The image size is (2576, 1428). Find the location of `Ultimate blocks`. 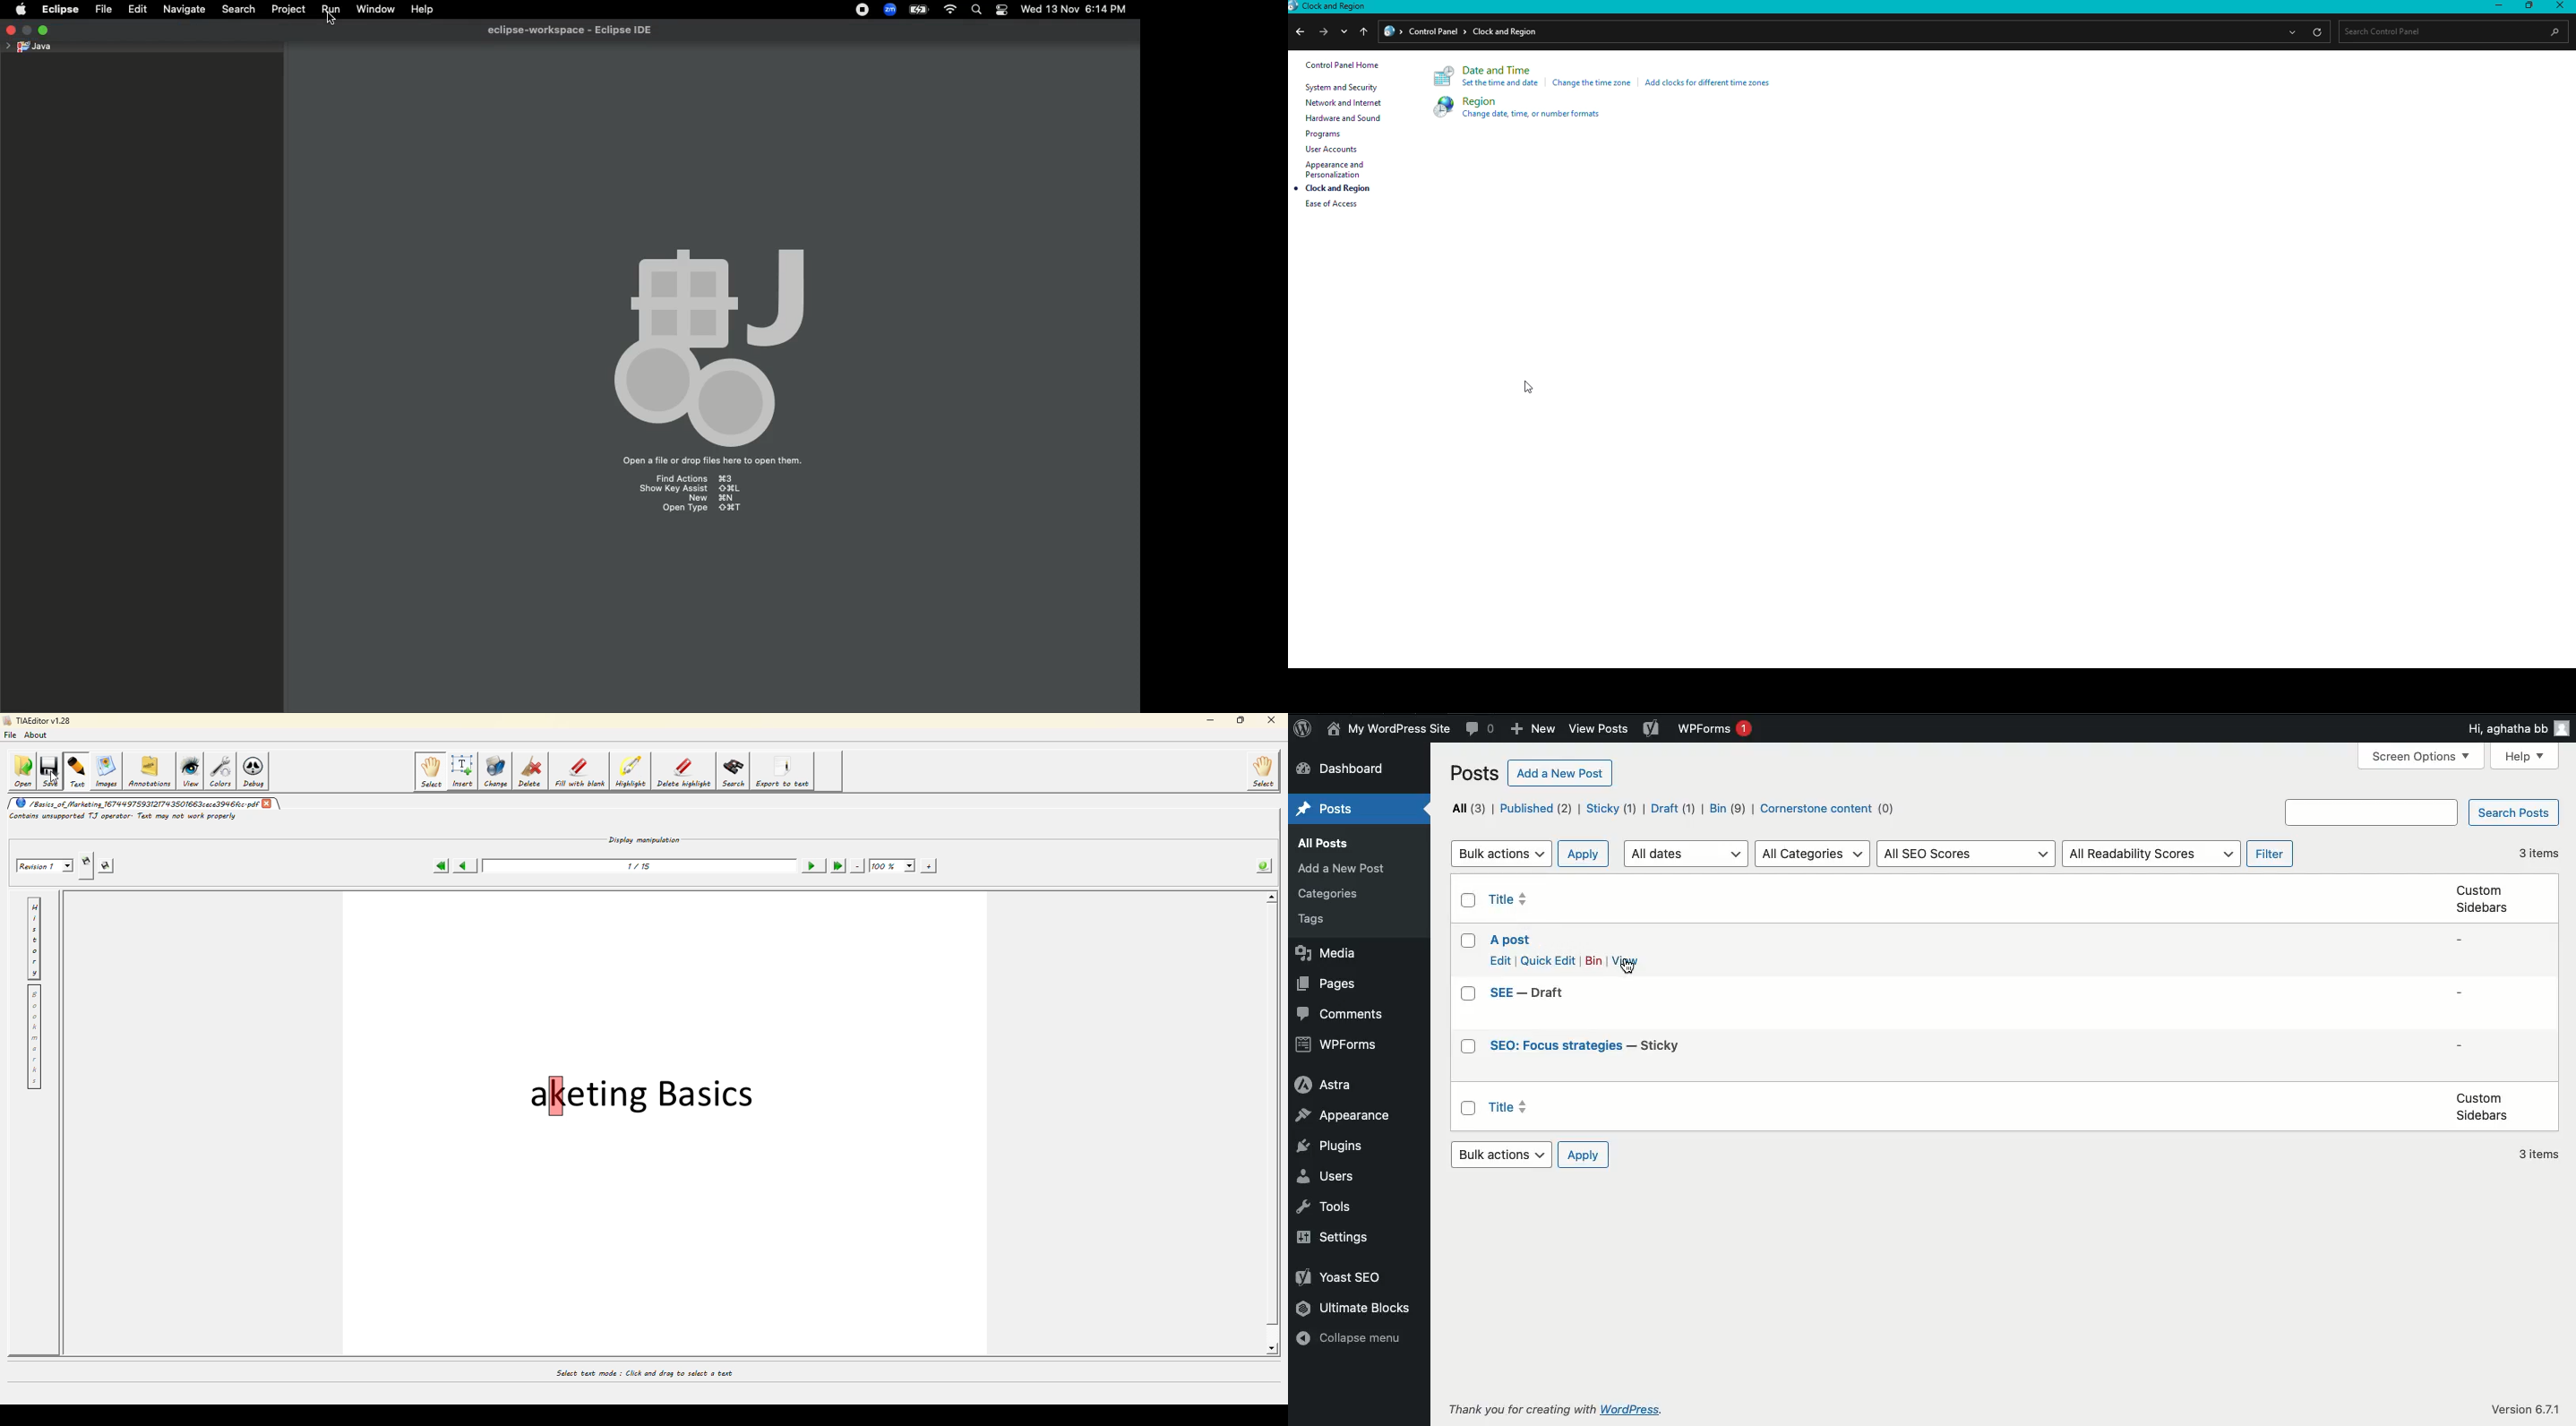

Ultimate blocks is located at coordinates (1354, 1311).